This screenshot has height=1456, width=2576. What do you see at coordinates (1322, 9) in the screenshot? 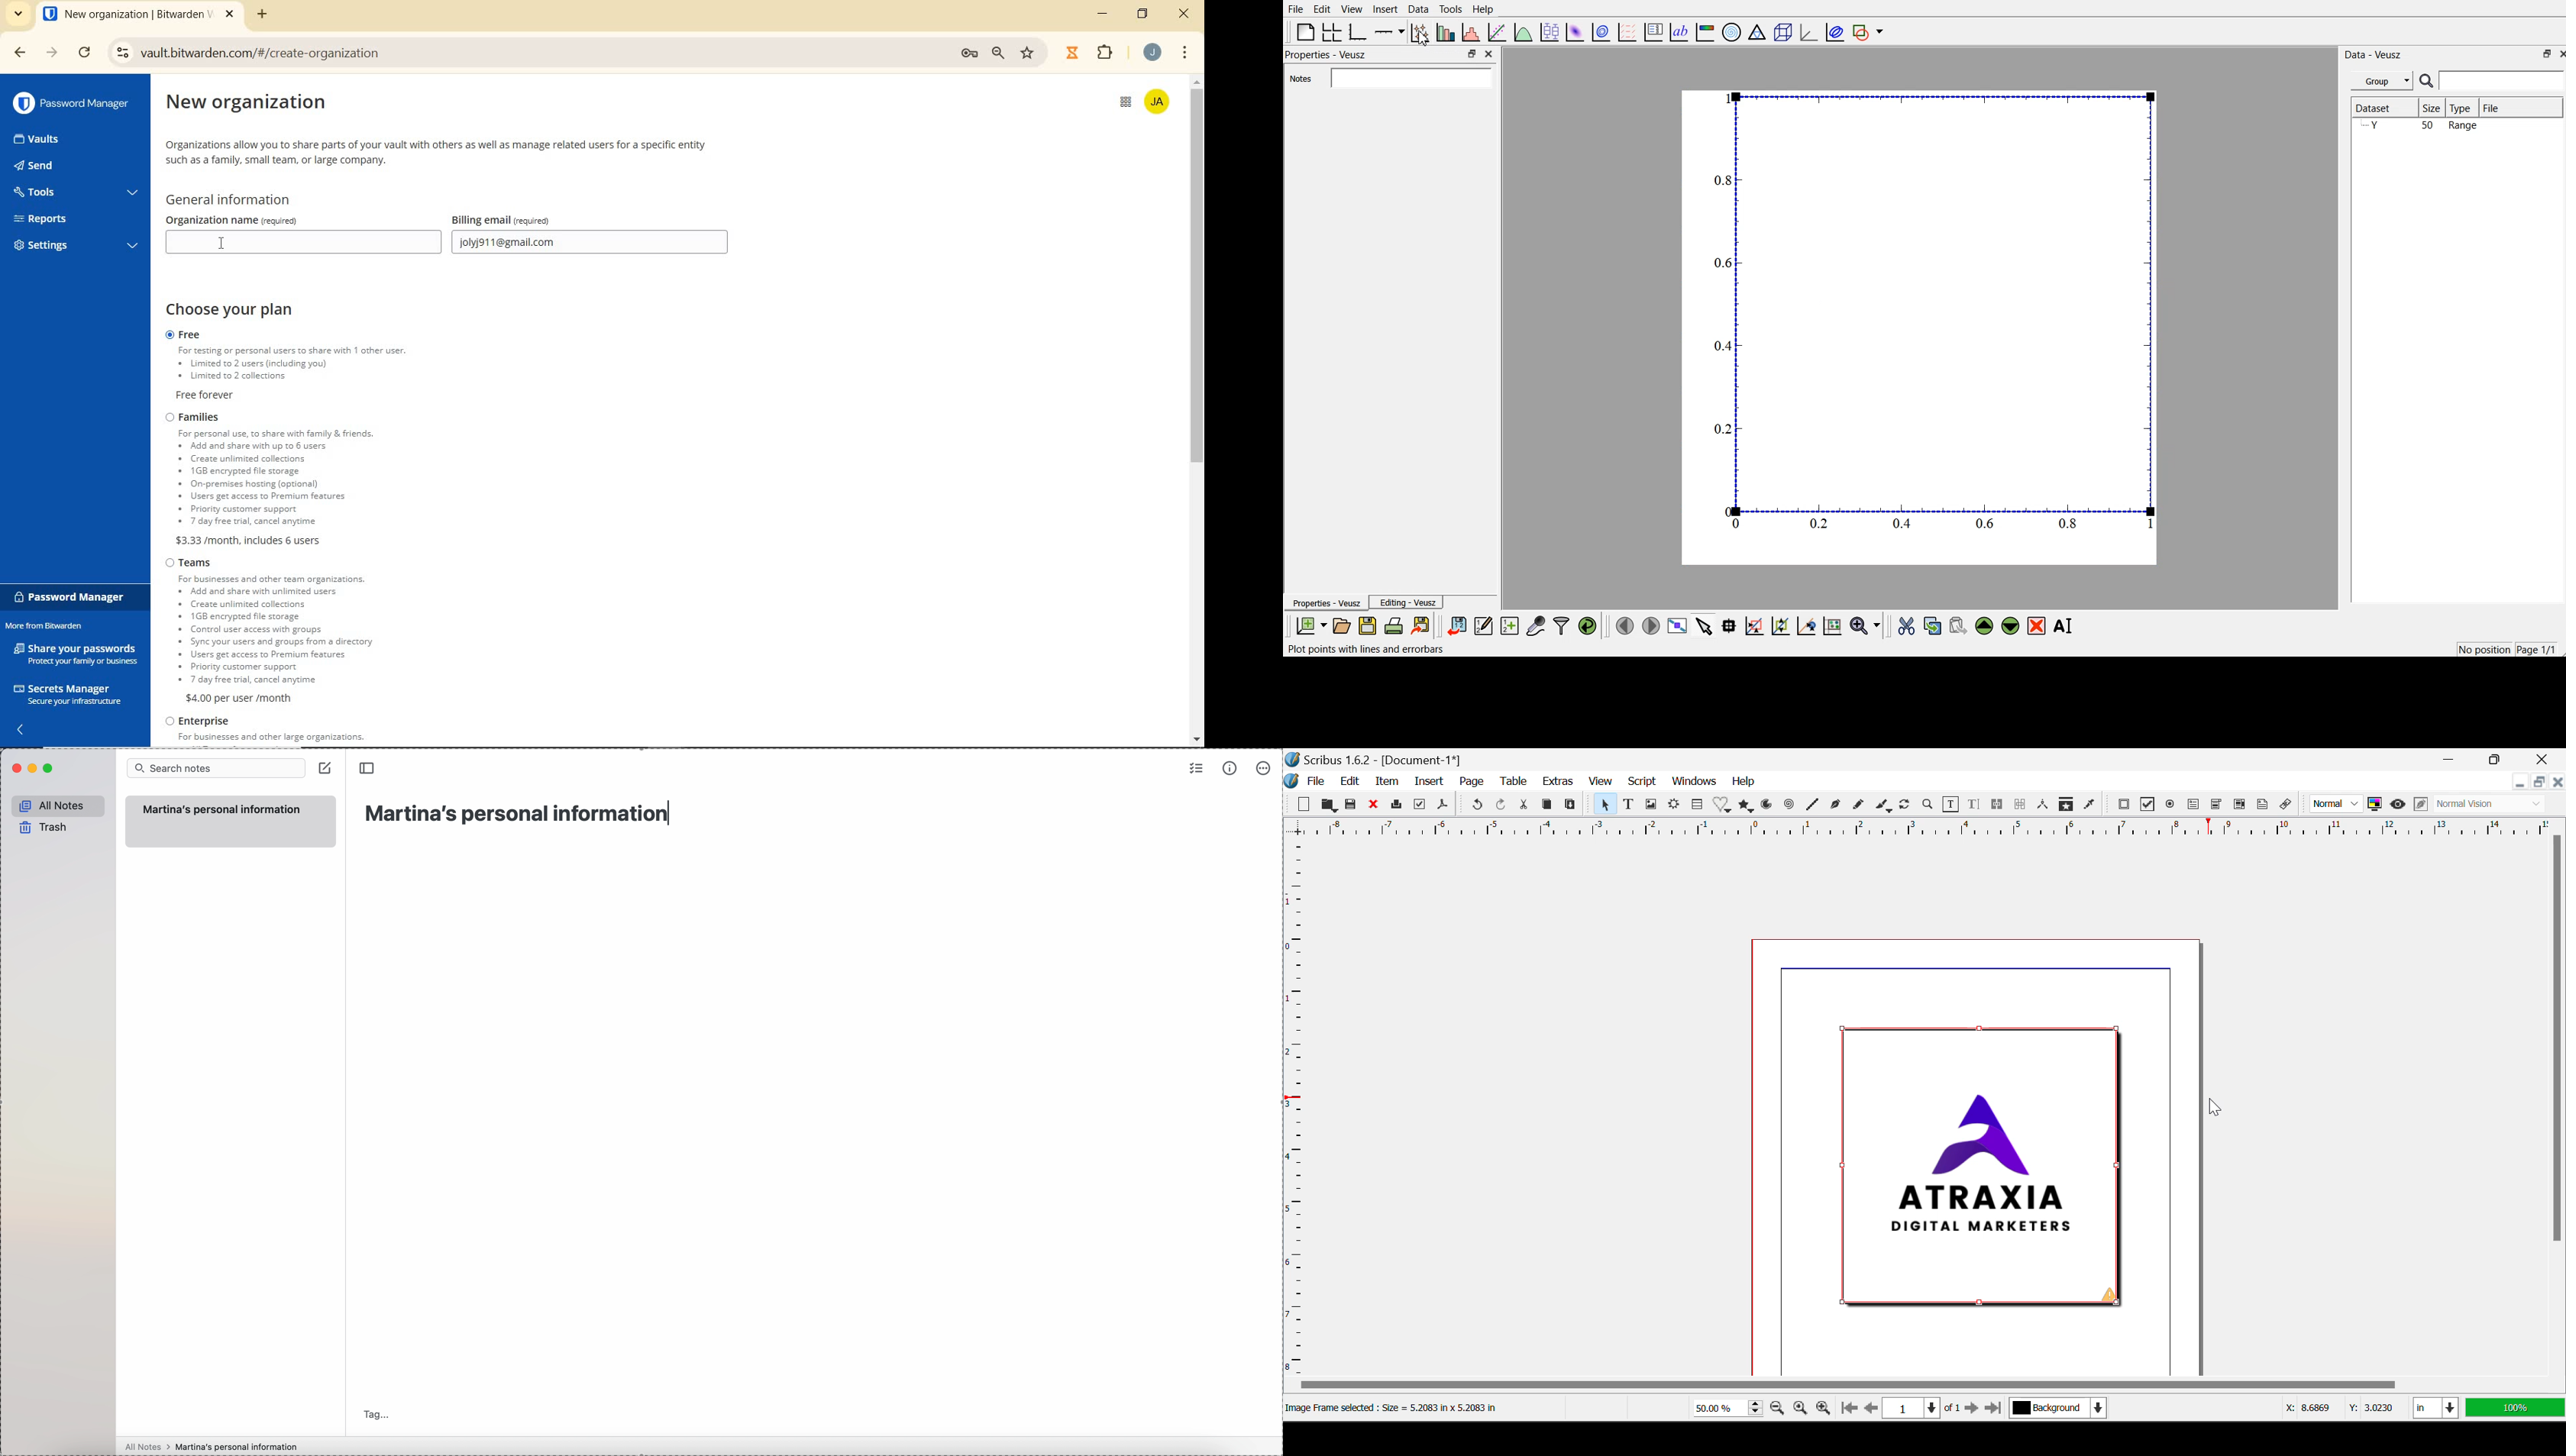
I see `Edit` at bounding box center [1322, 9].